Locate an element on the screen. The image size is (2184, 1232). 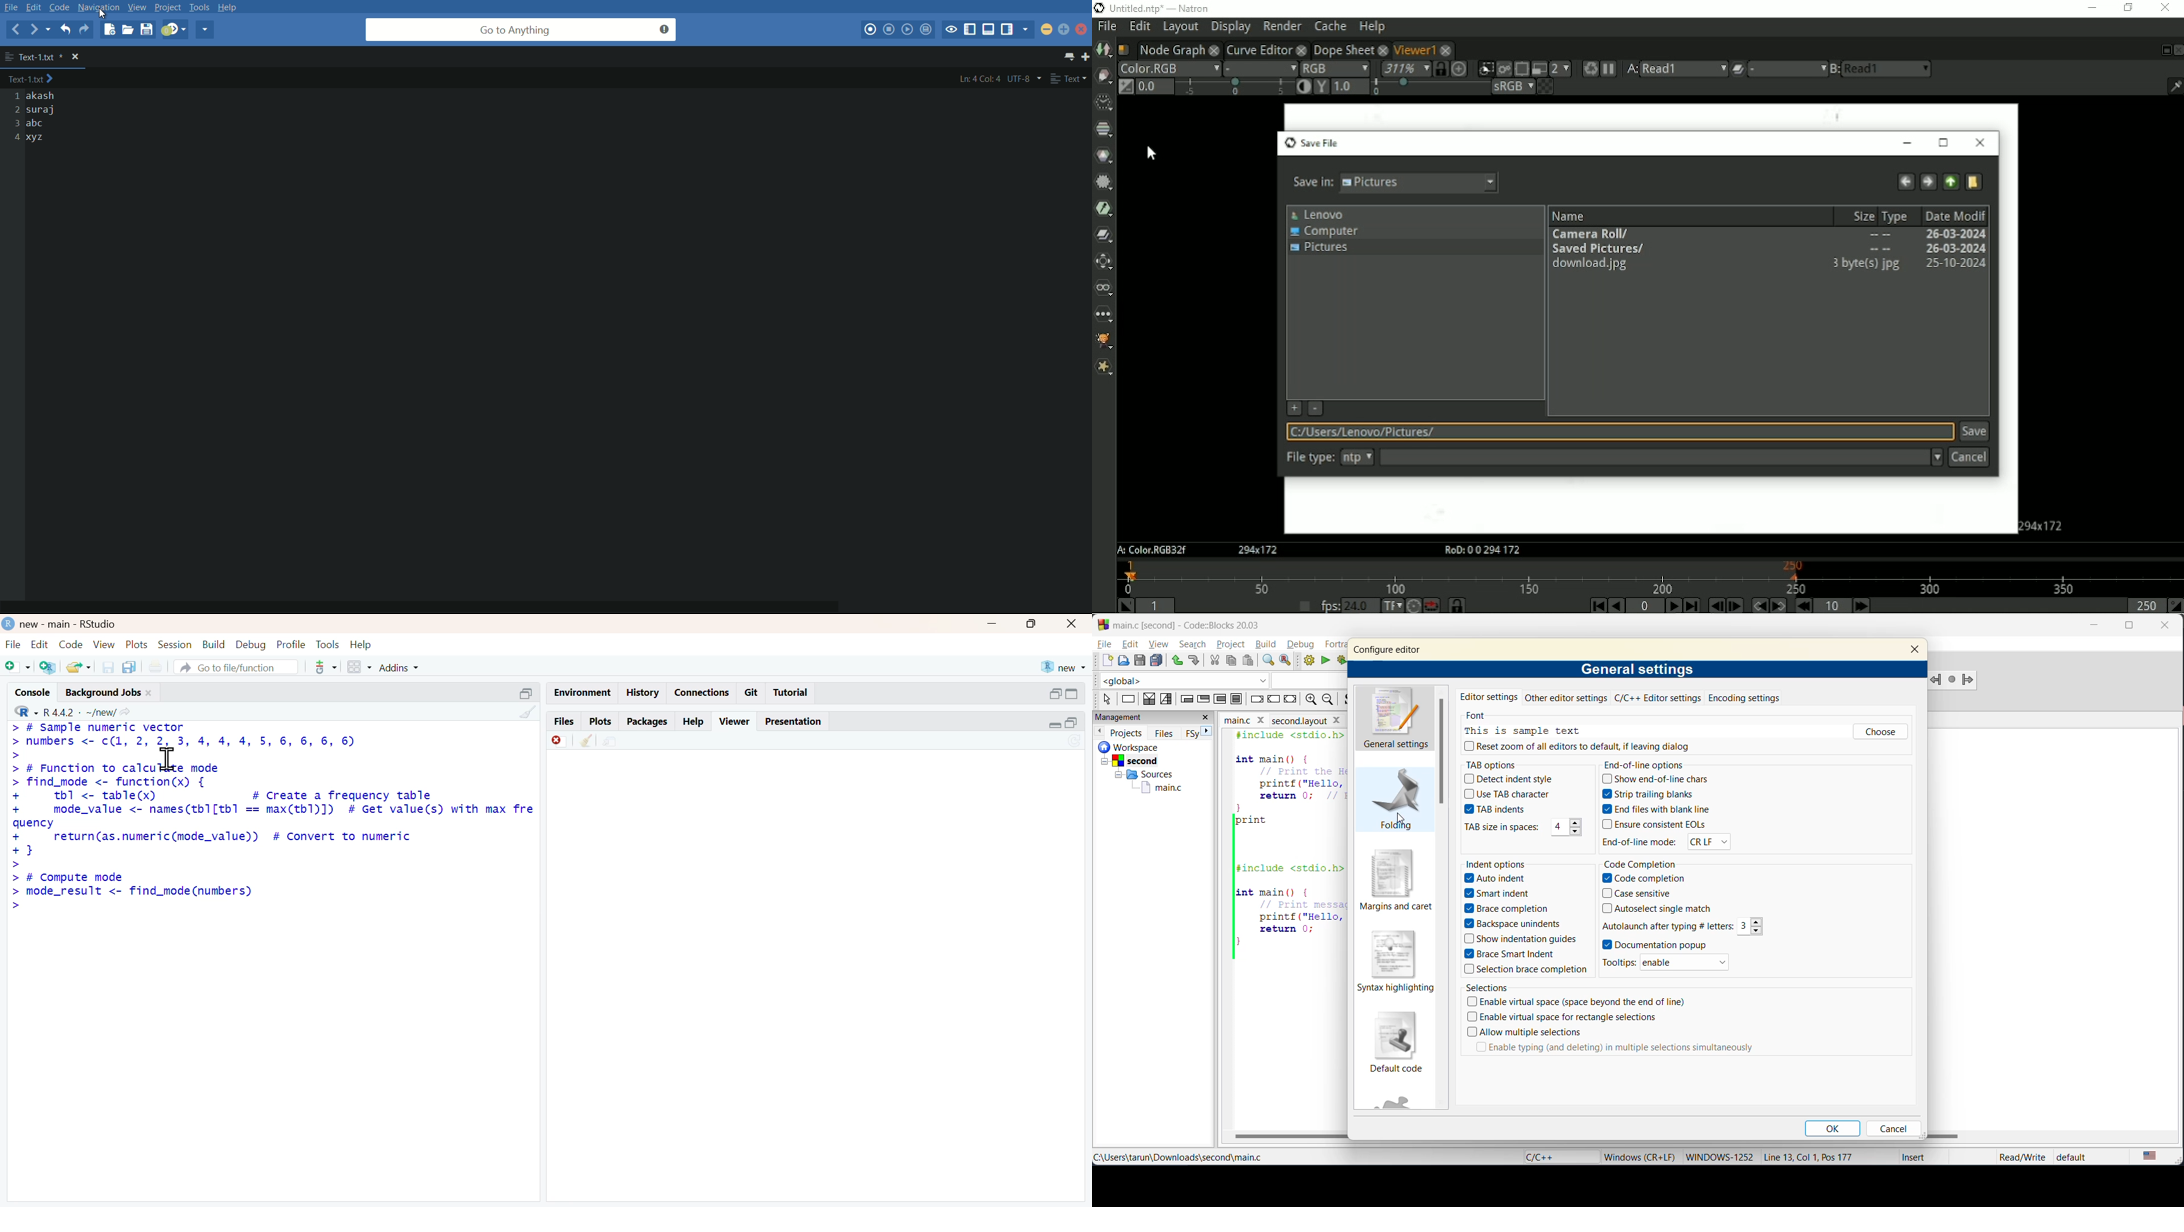
new file is located at coordinates (108, 30).